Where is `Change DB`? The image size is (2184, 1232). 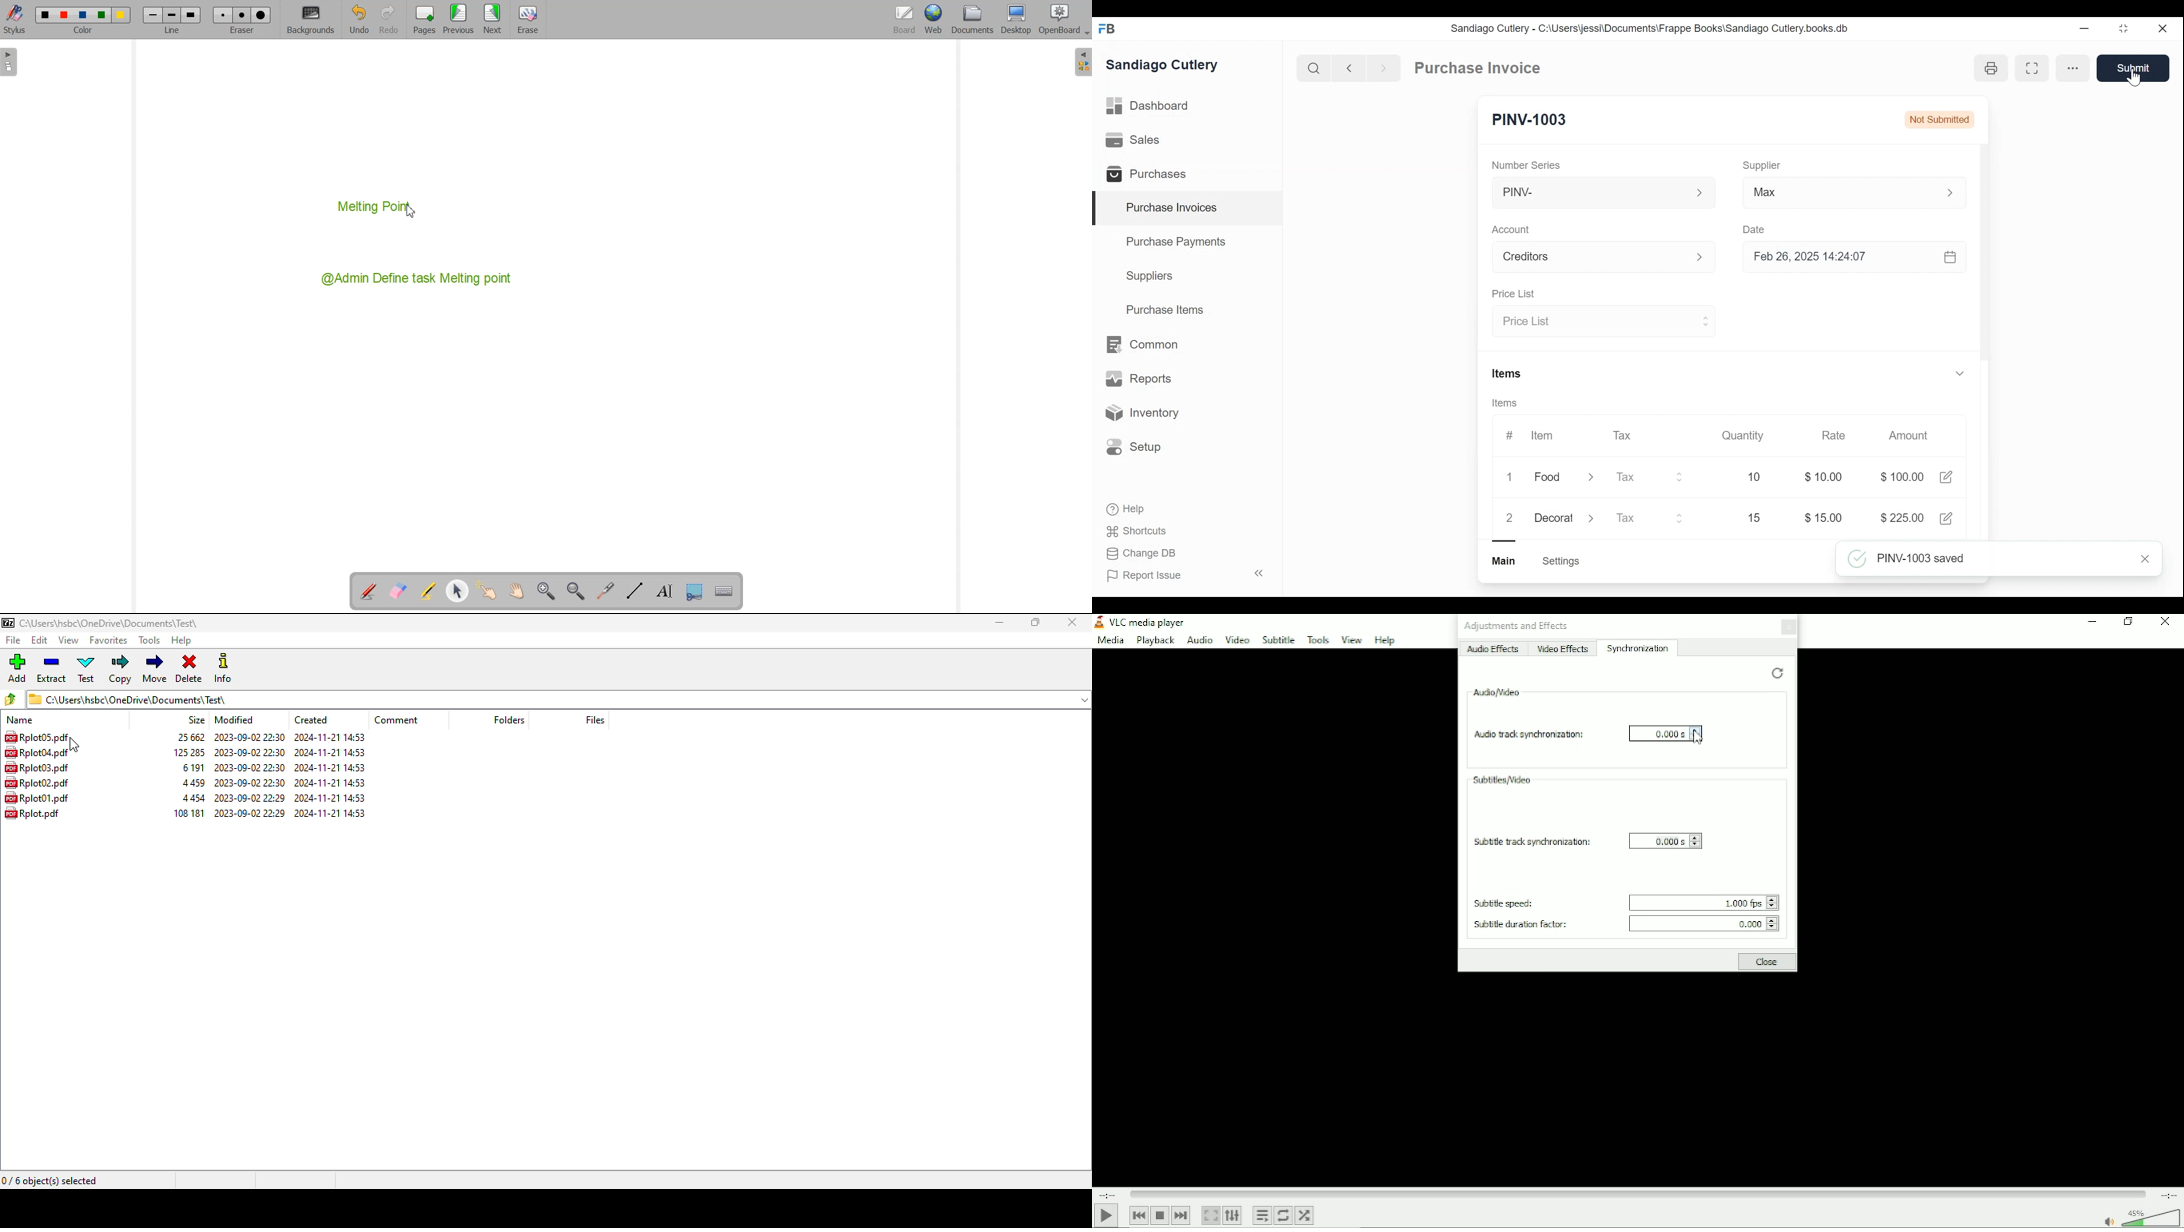
Change DB is located at coordinates (1143, 554).